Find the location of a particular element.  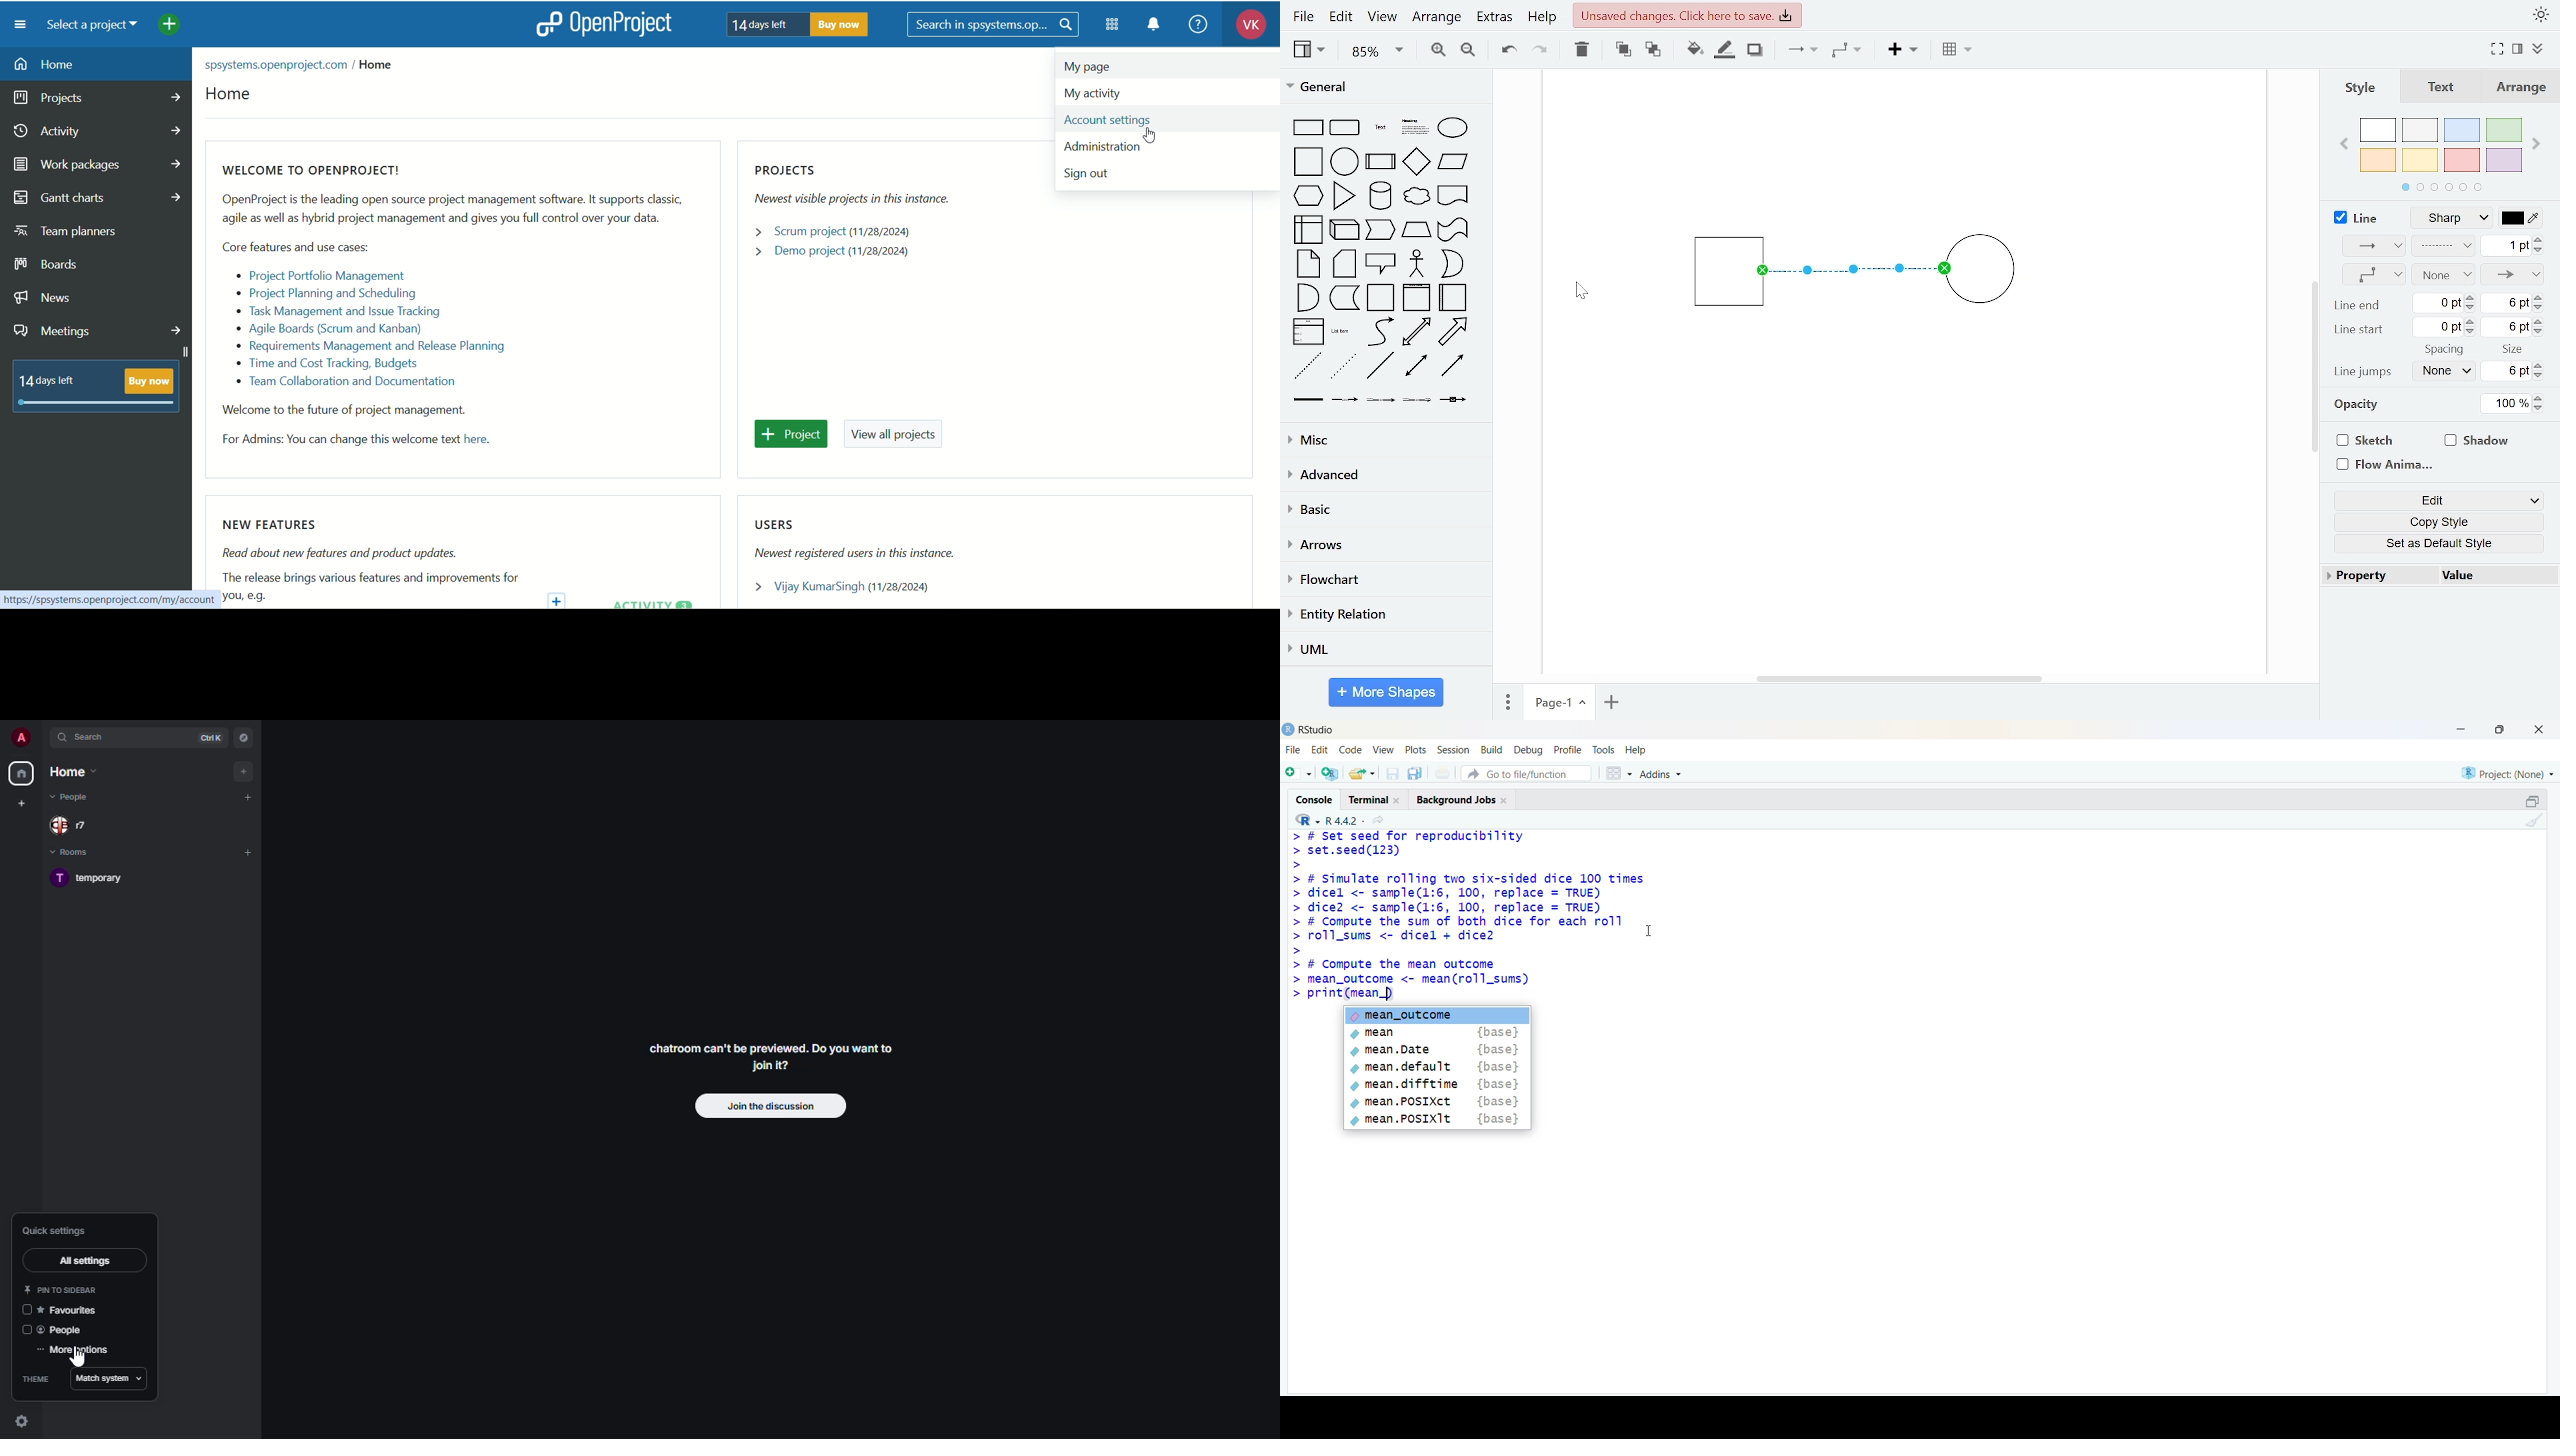

people is located at coordinates (73, 826).